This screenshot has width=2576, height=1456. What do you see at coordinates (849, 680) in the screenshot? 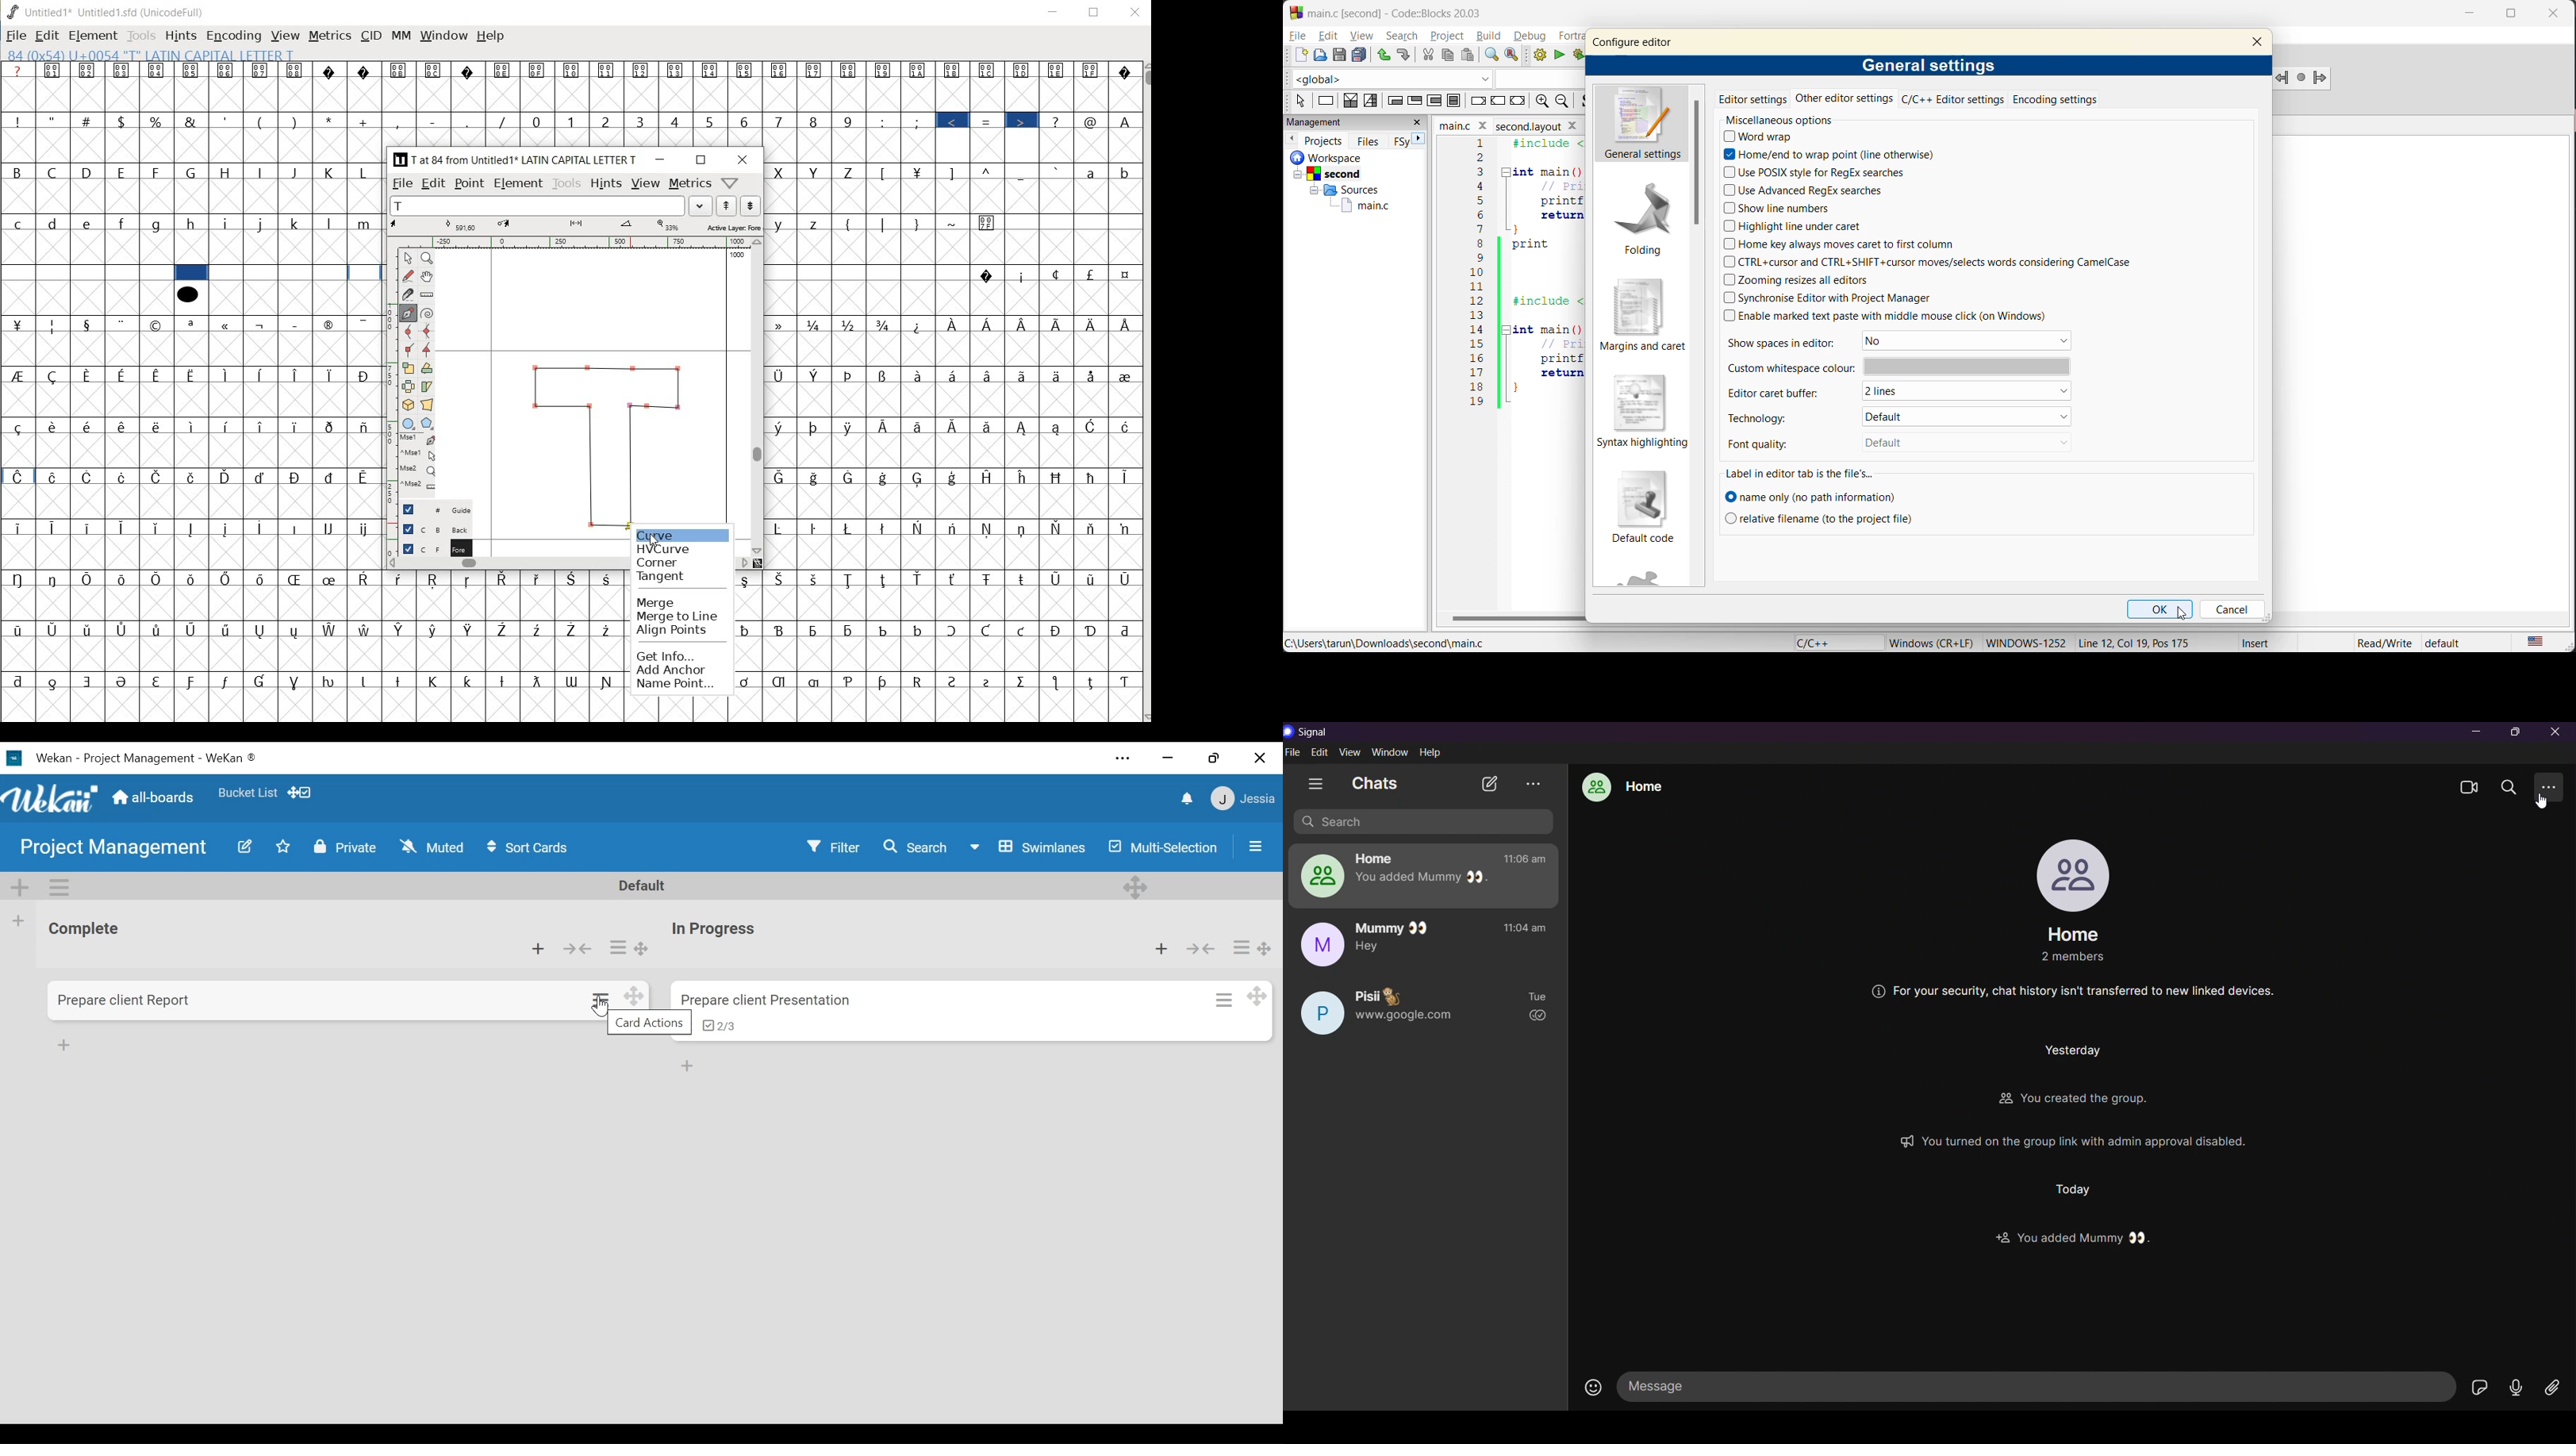
I see `Symbol` at bounding box center [849, 680].